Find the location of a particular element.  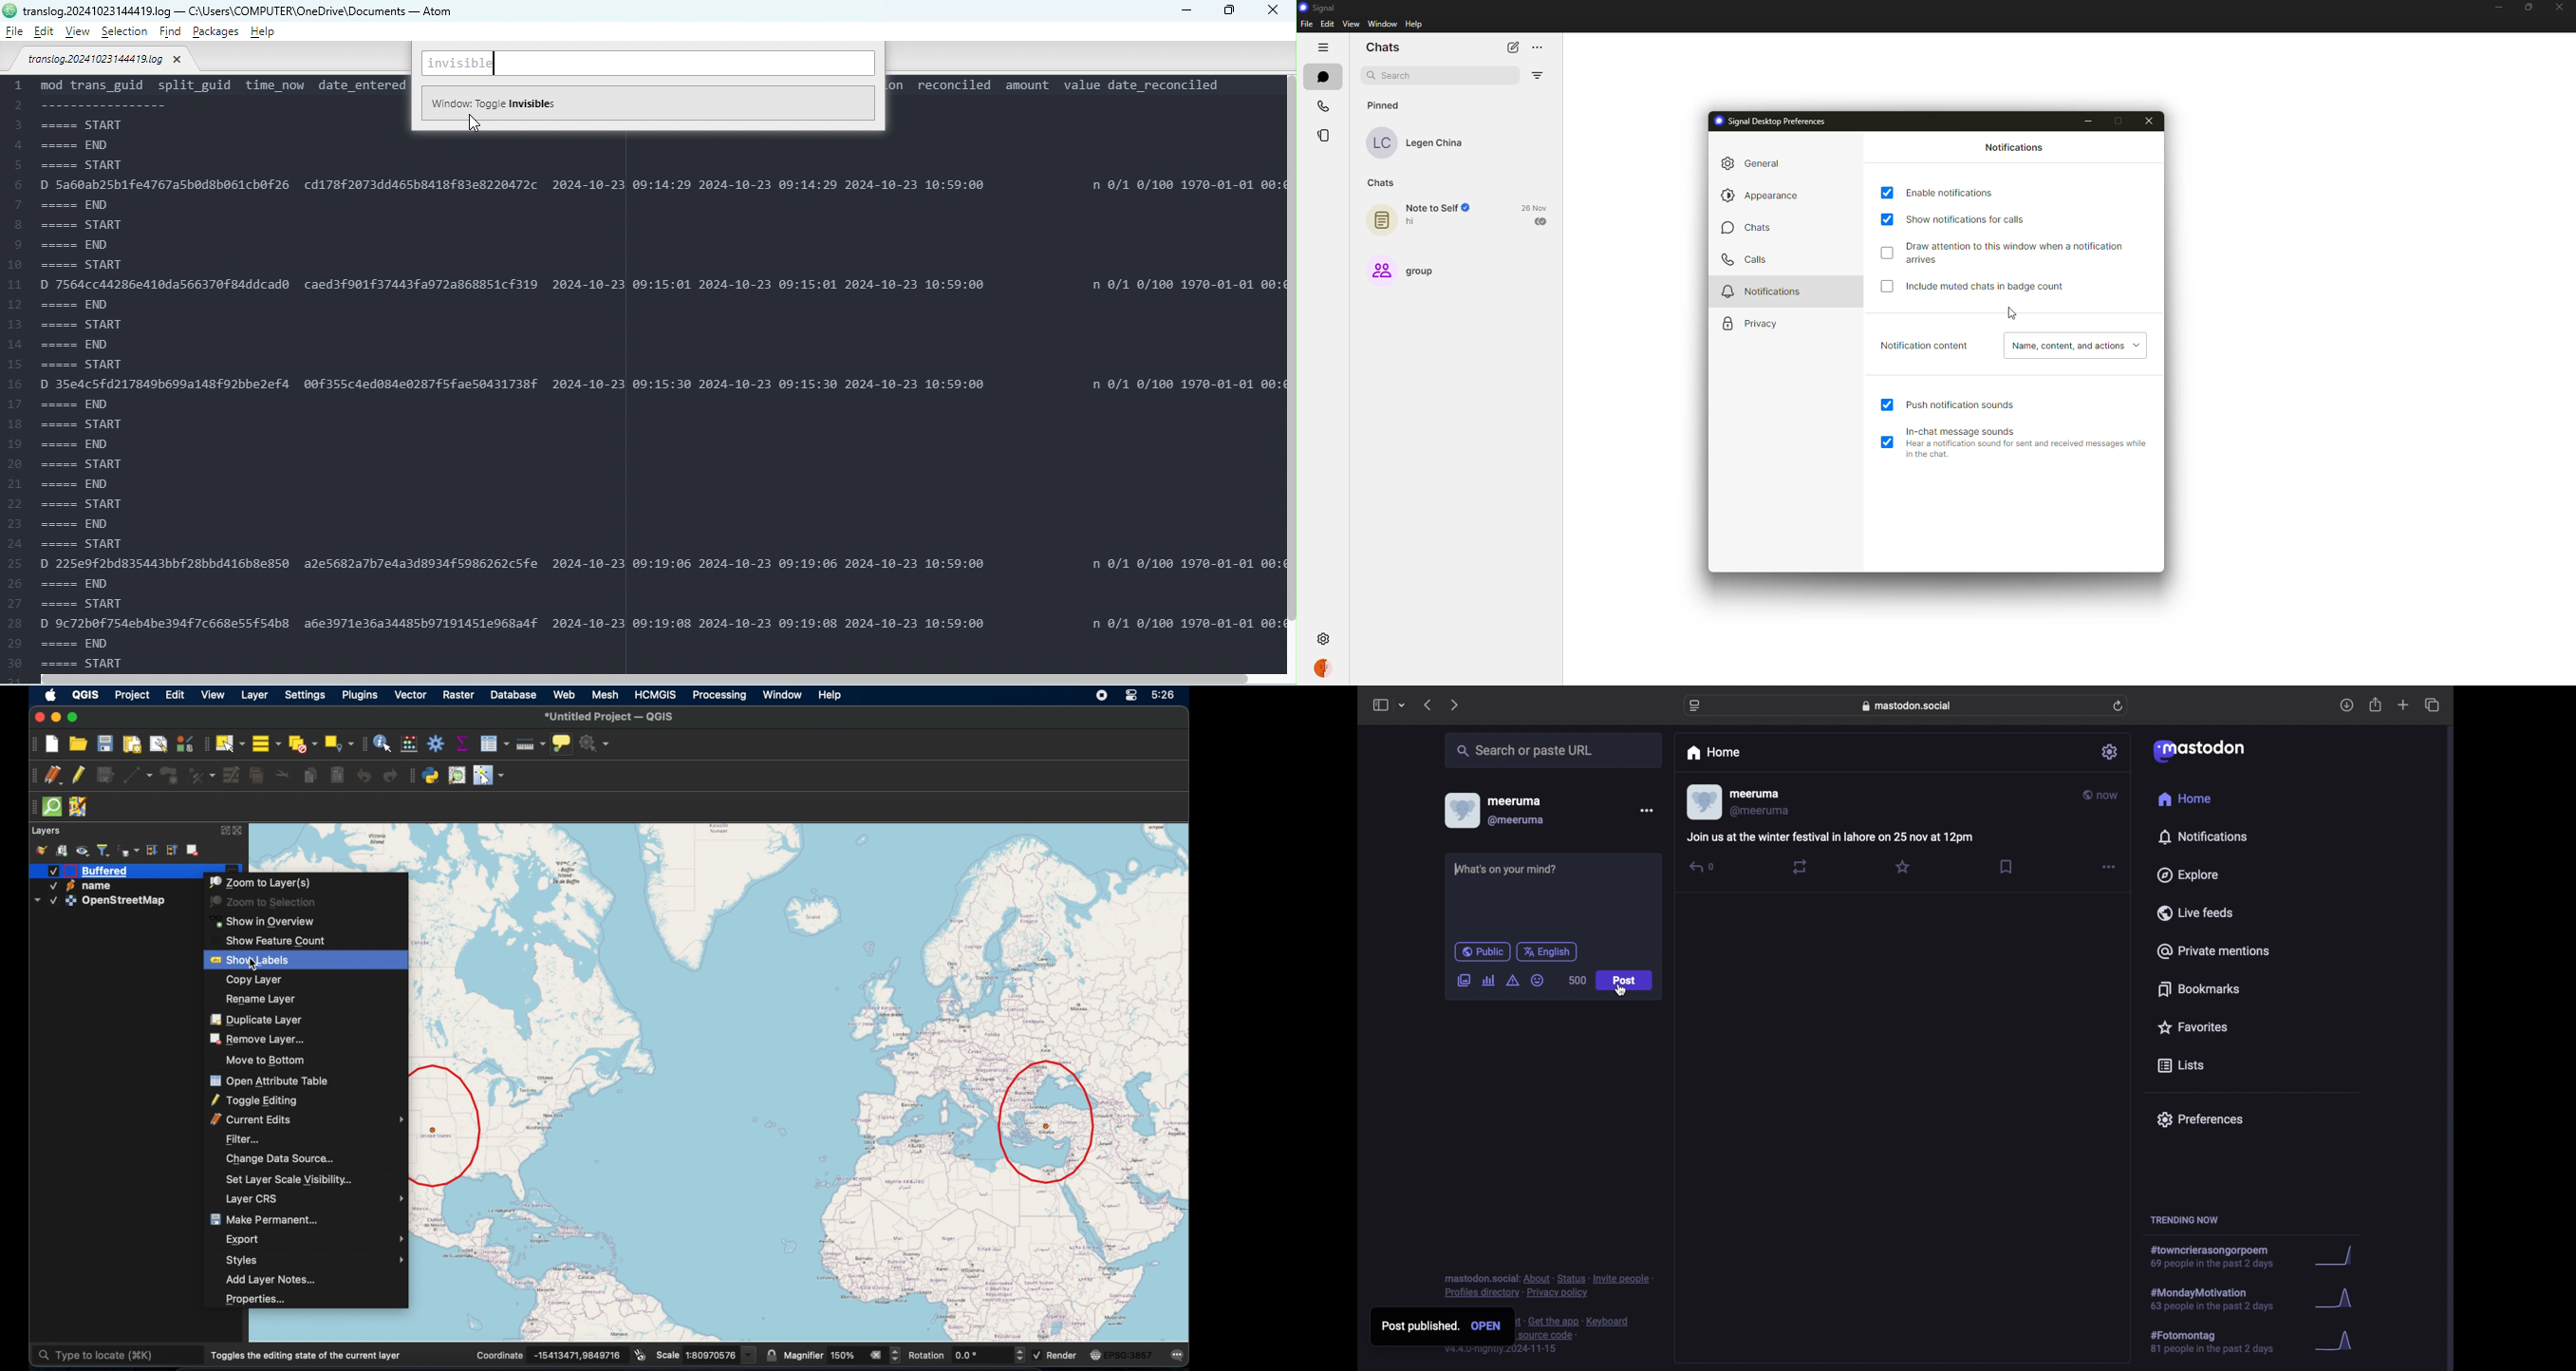

coordinate values is located at coordinates (579, 1354).